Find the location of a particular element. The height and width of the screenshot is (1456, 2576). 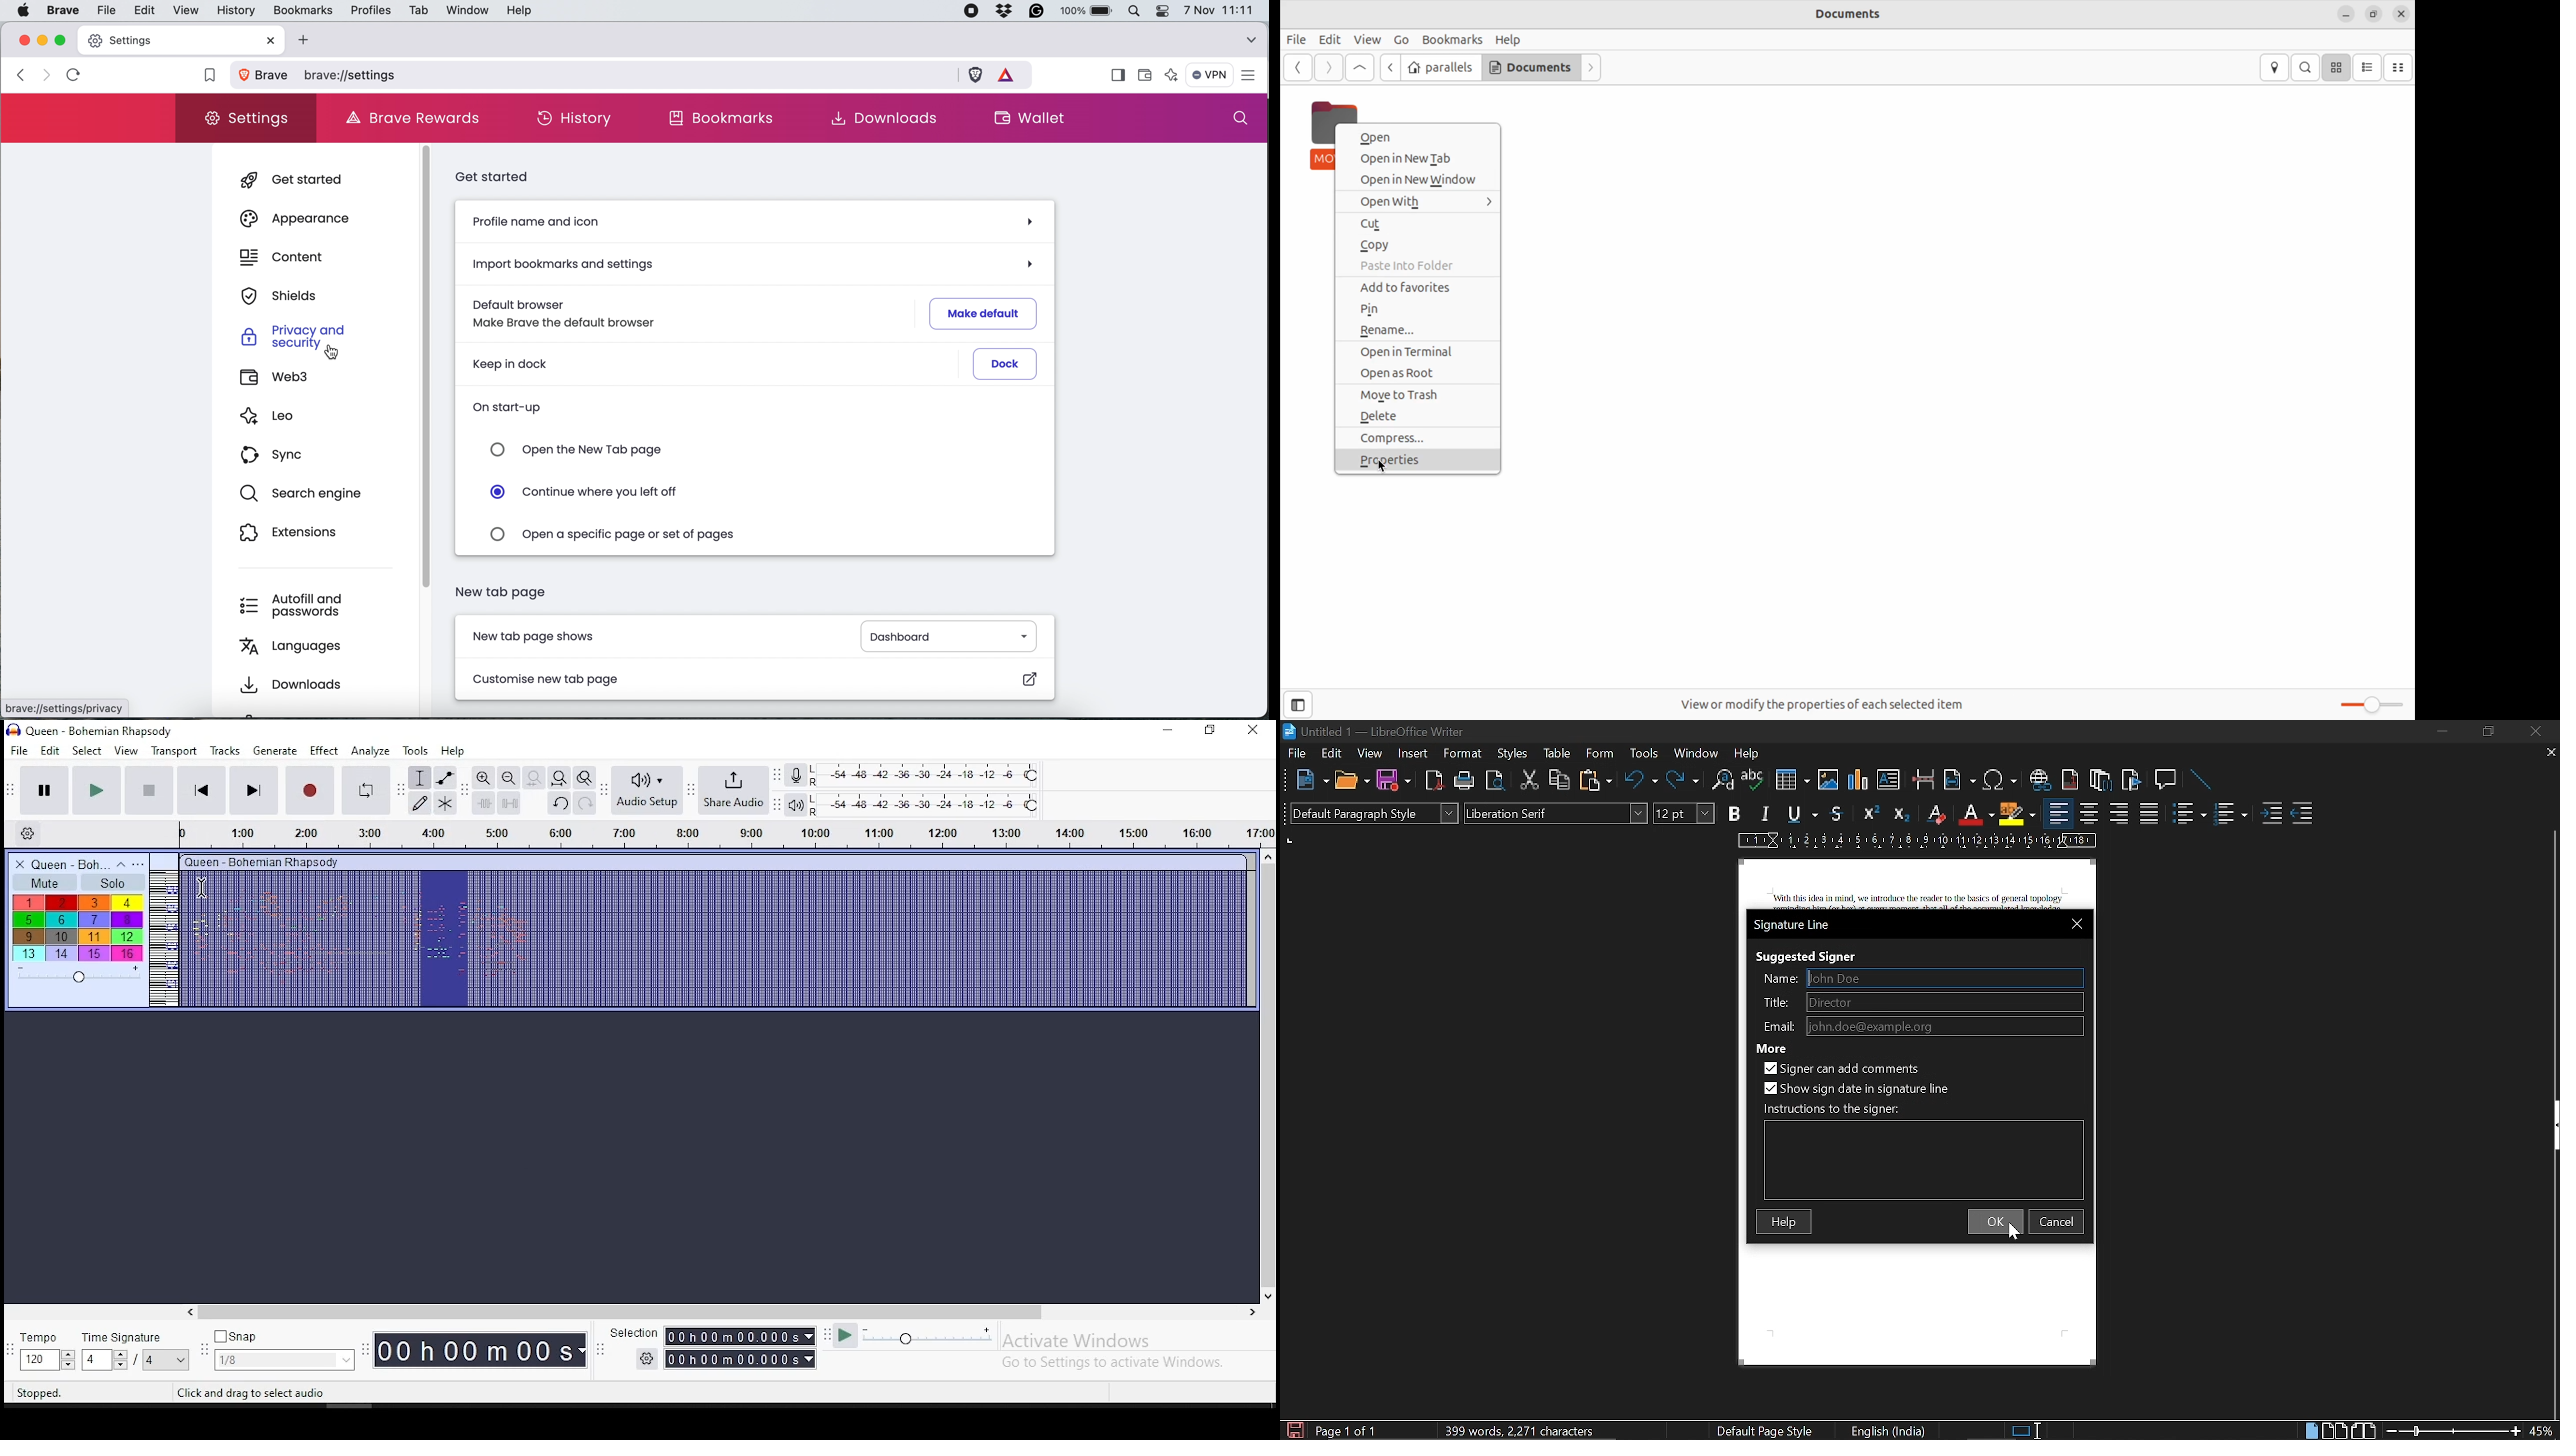

scroll bar is located at coordinates (1272, 1073).